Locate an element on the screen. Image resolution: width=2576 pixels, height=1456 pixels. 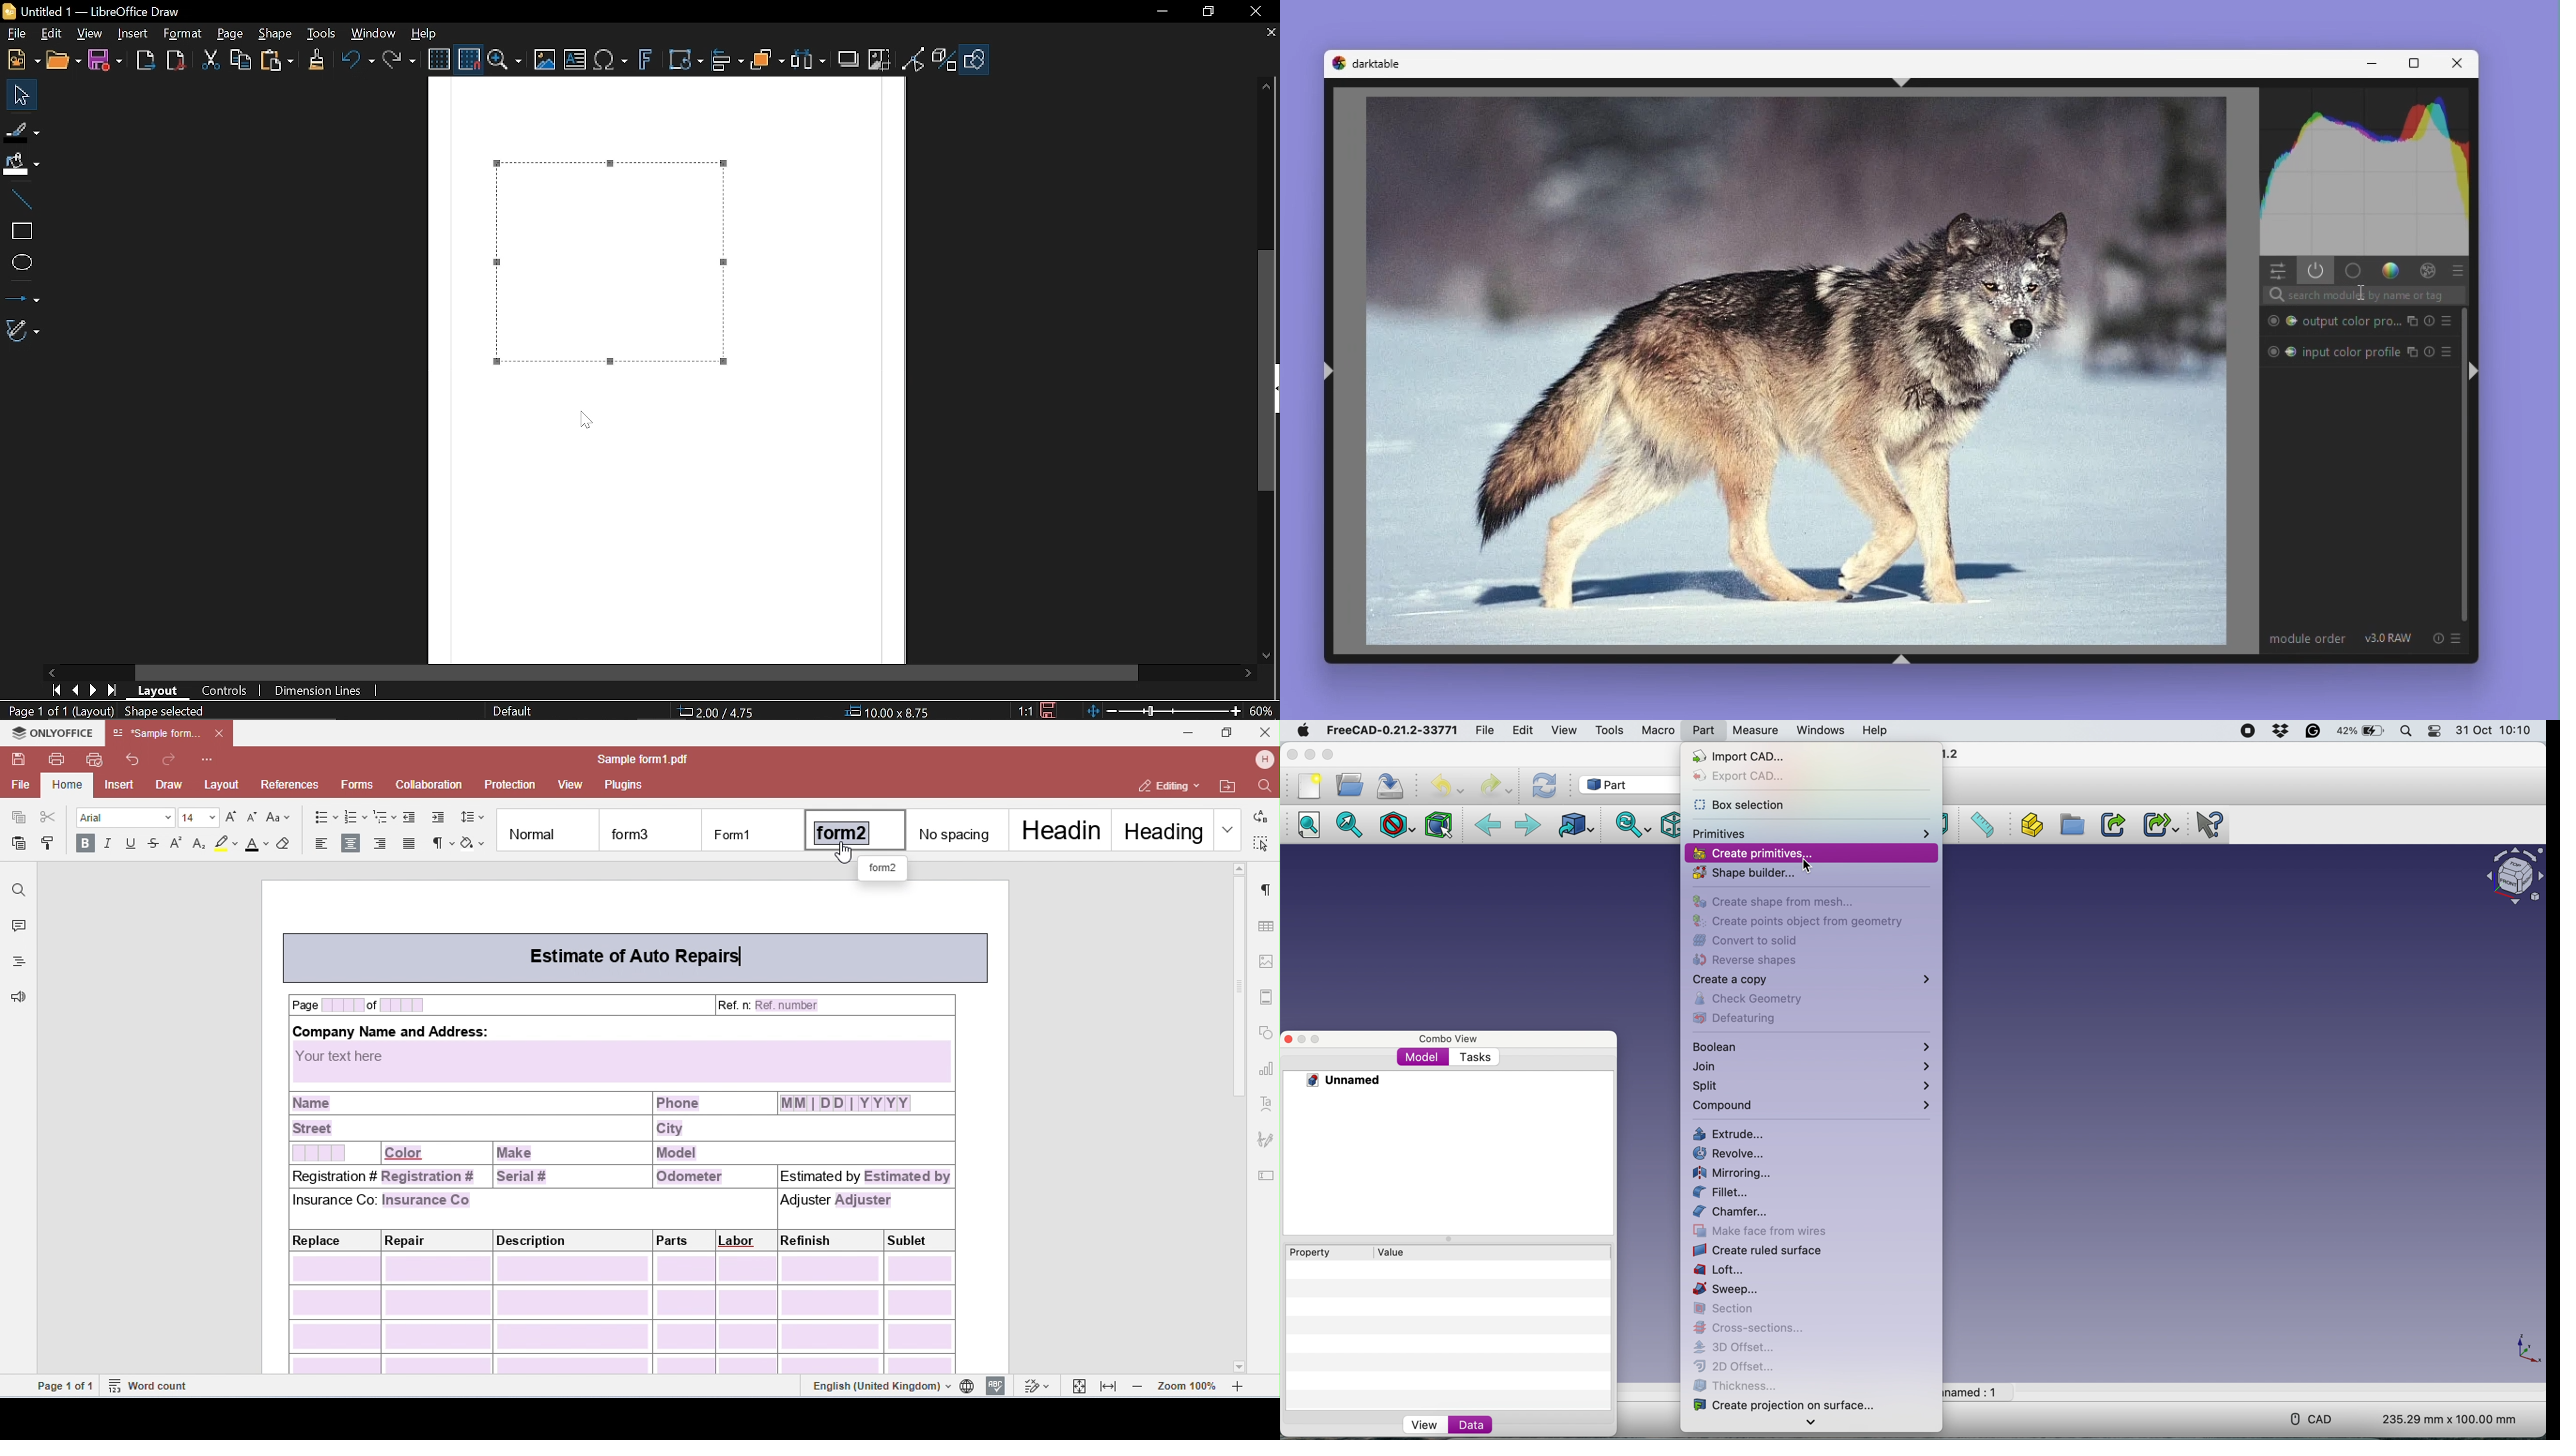
xy coordinates is located at coordinates (2525, 1349).